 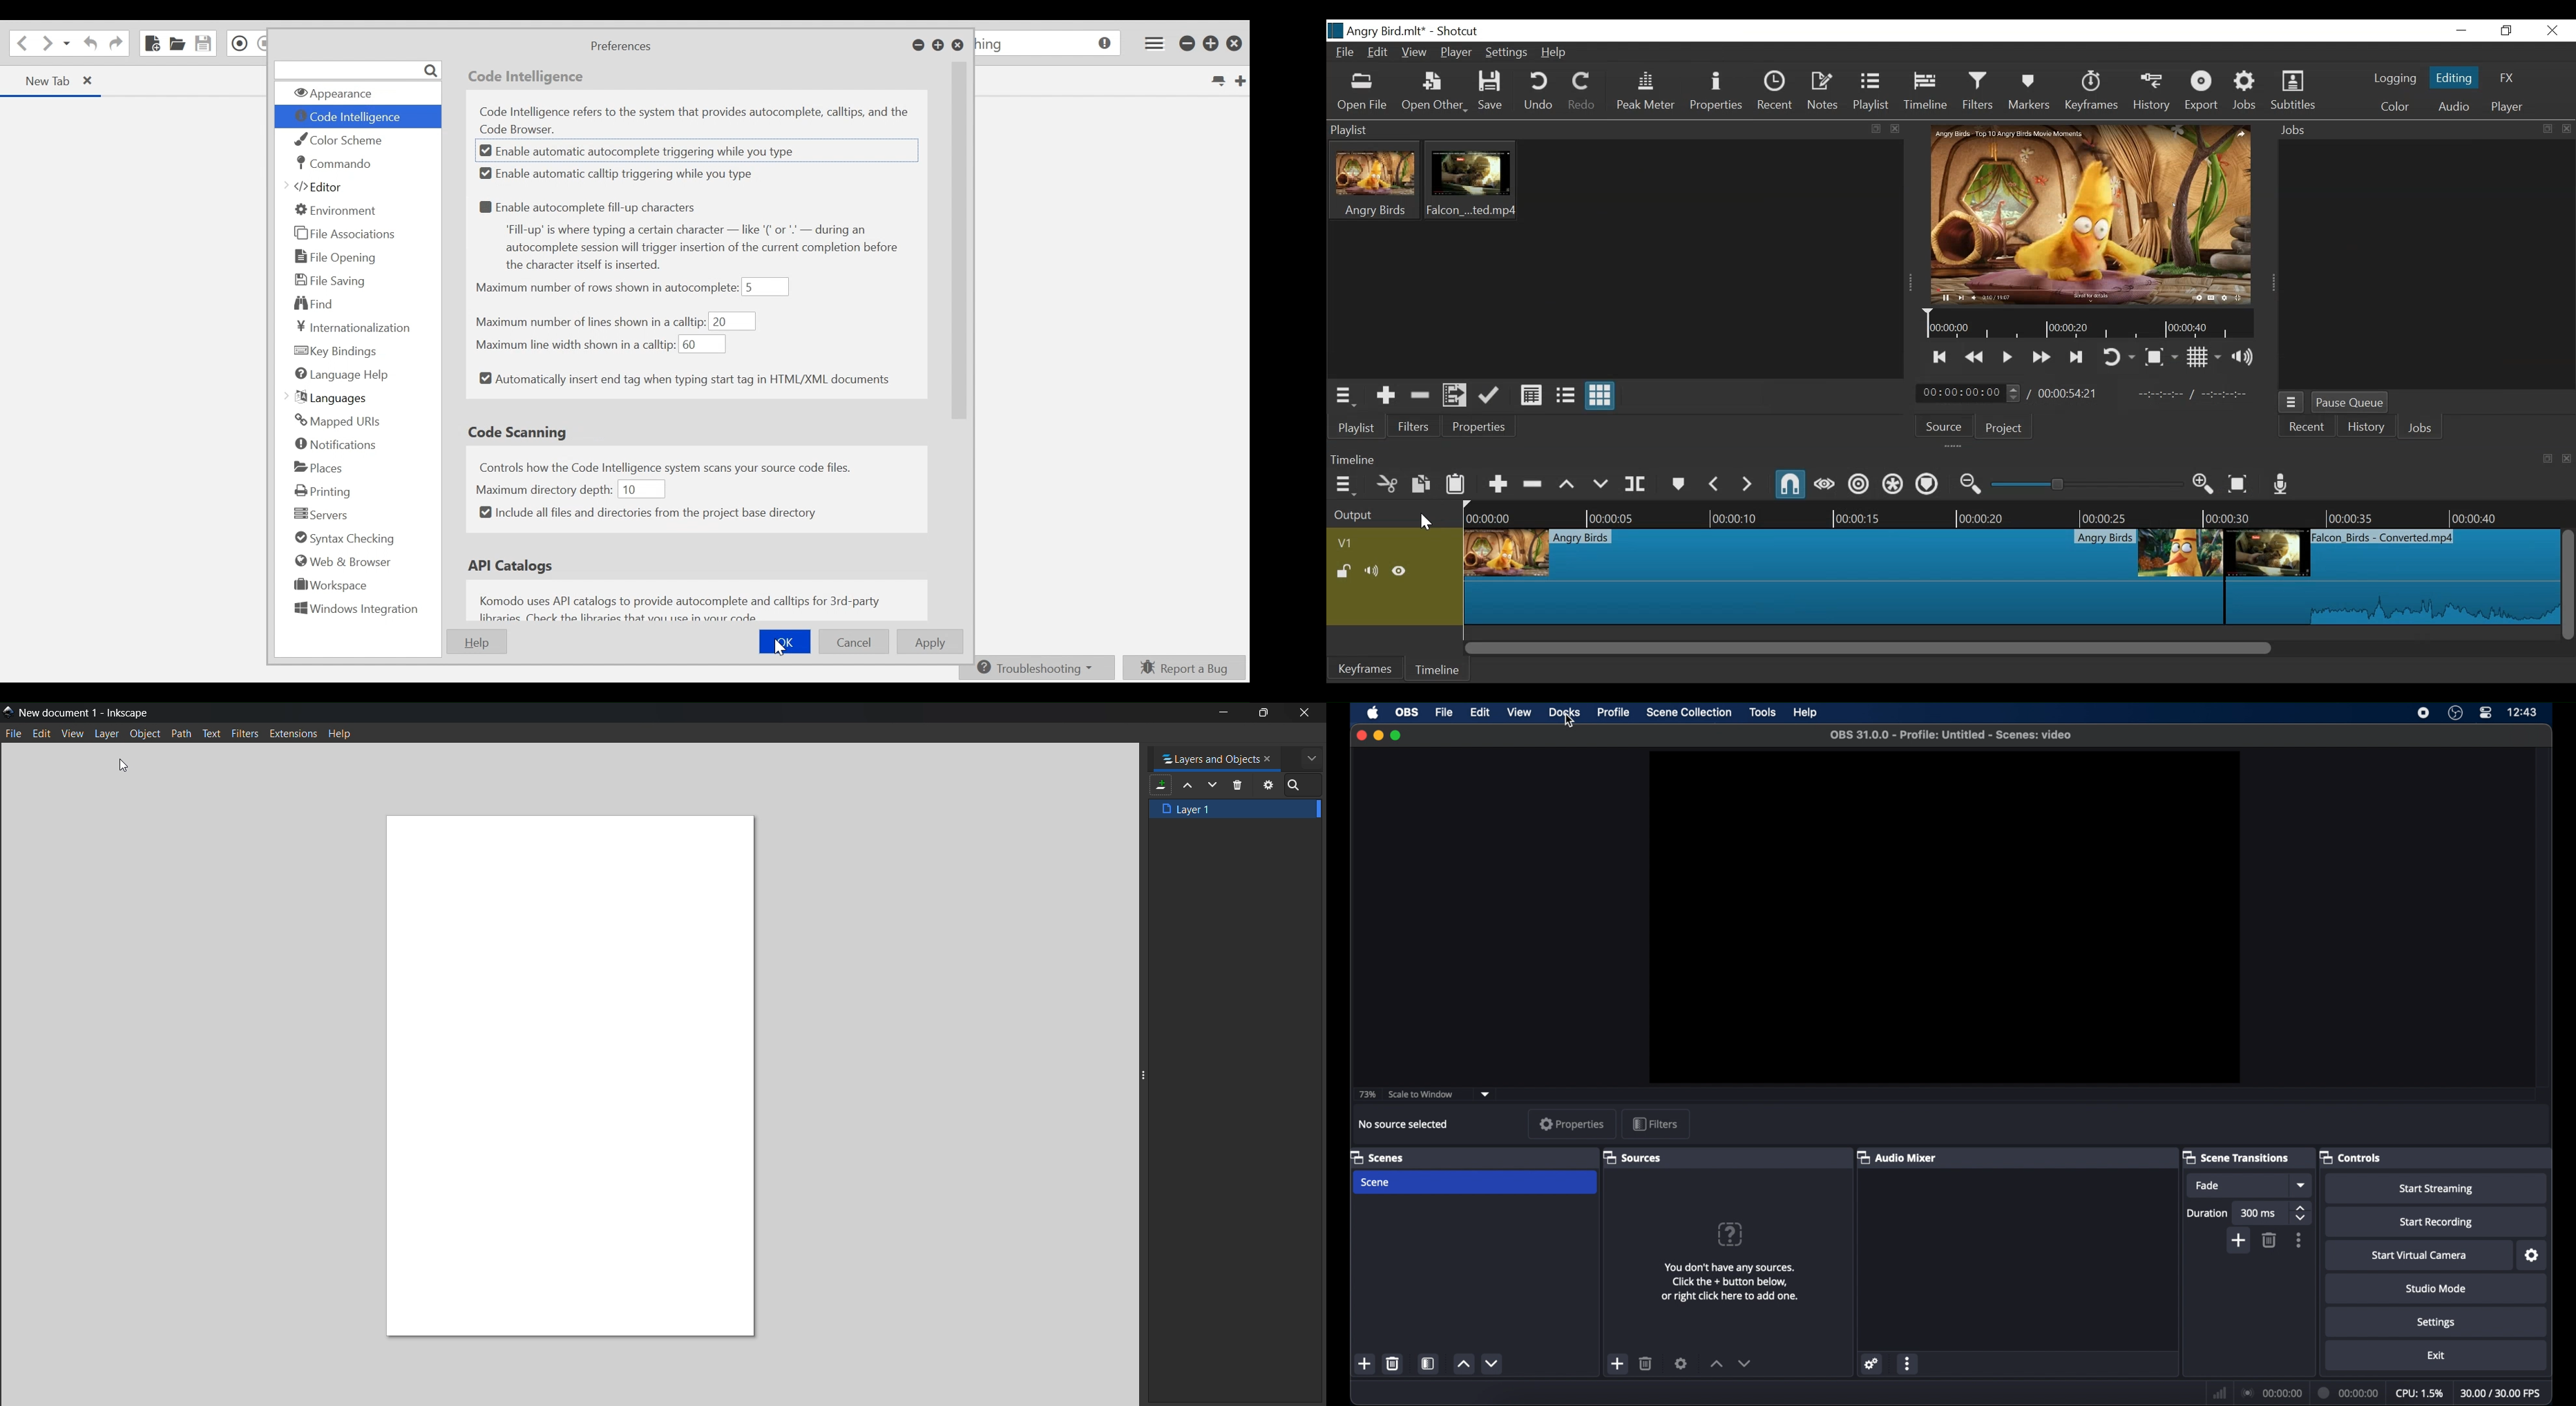 I want to click on Editor, so click(x=320, y=188).